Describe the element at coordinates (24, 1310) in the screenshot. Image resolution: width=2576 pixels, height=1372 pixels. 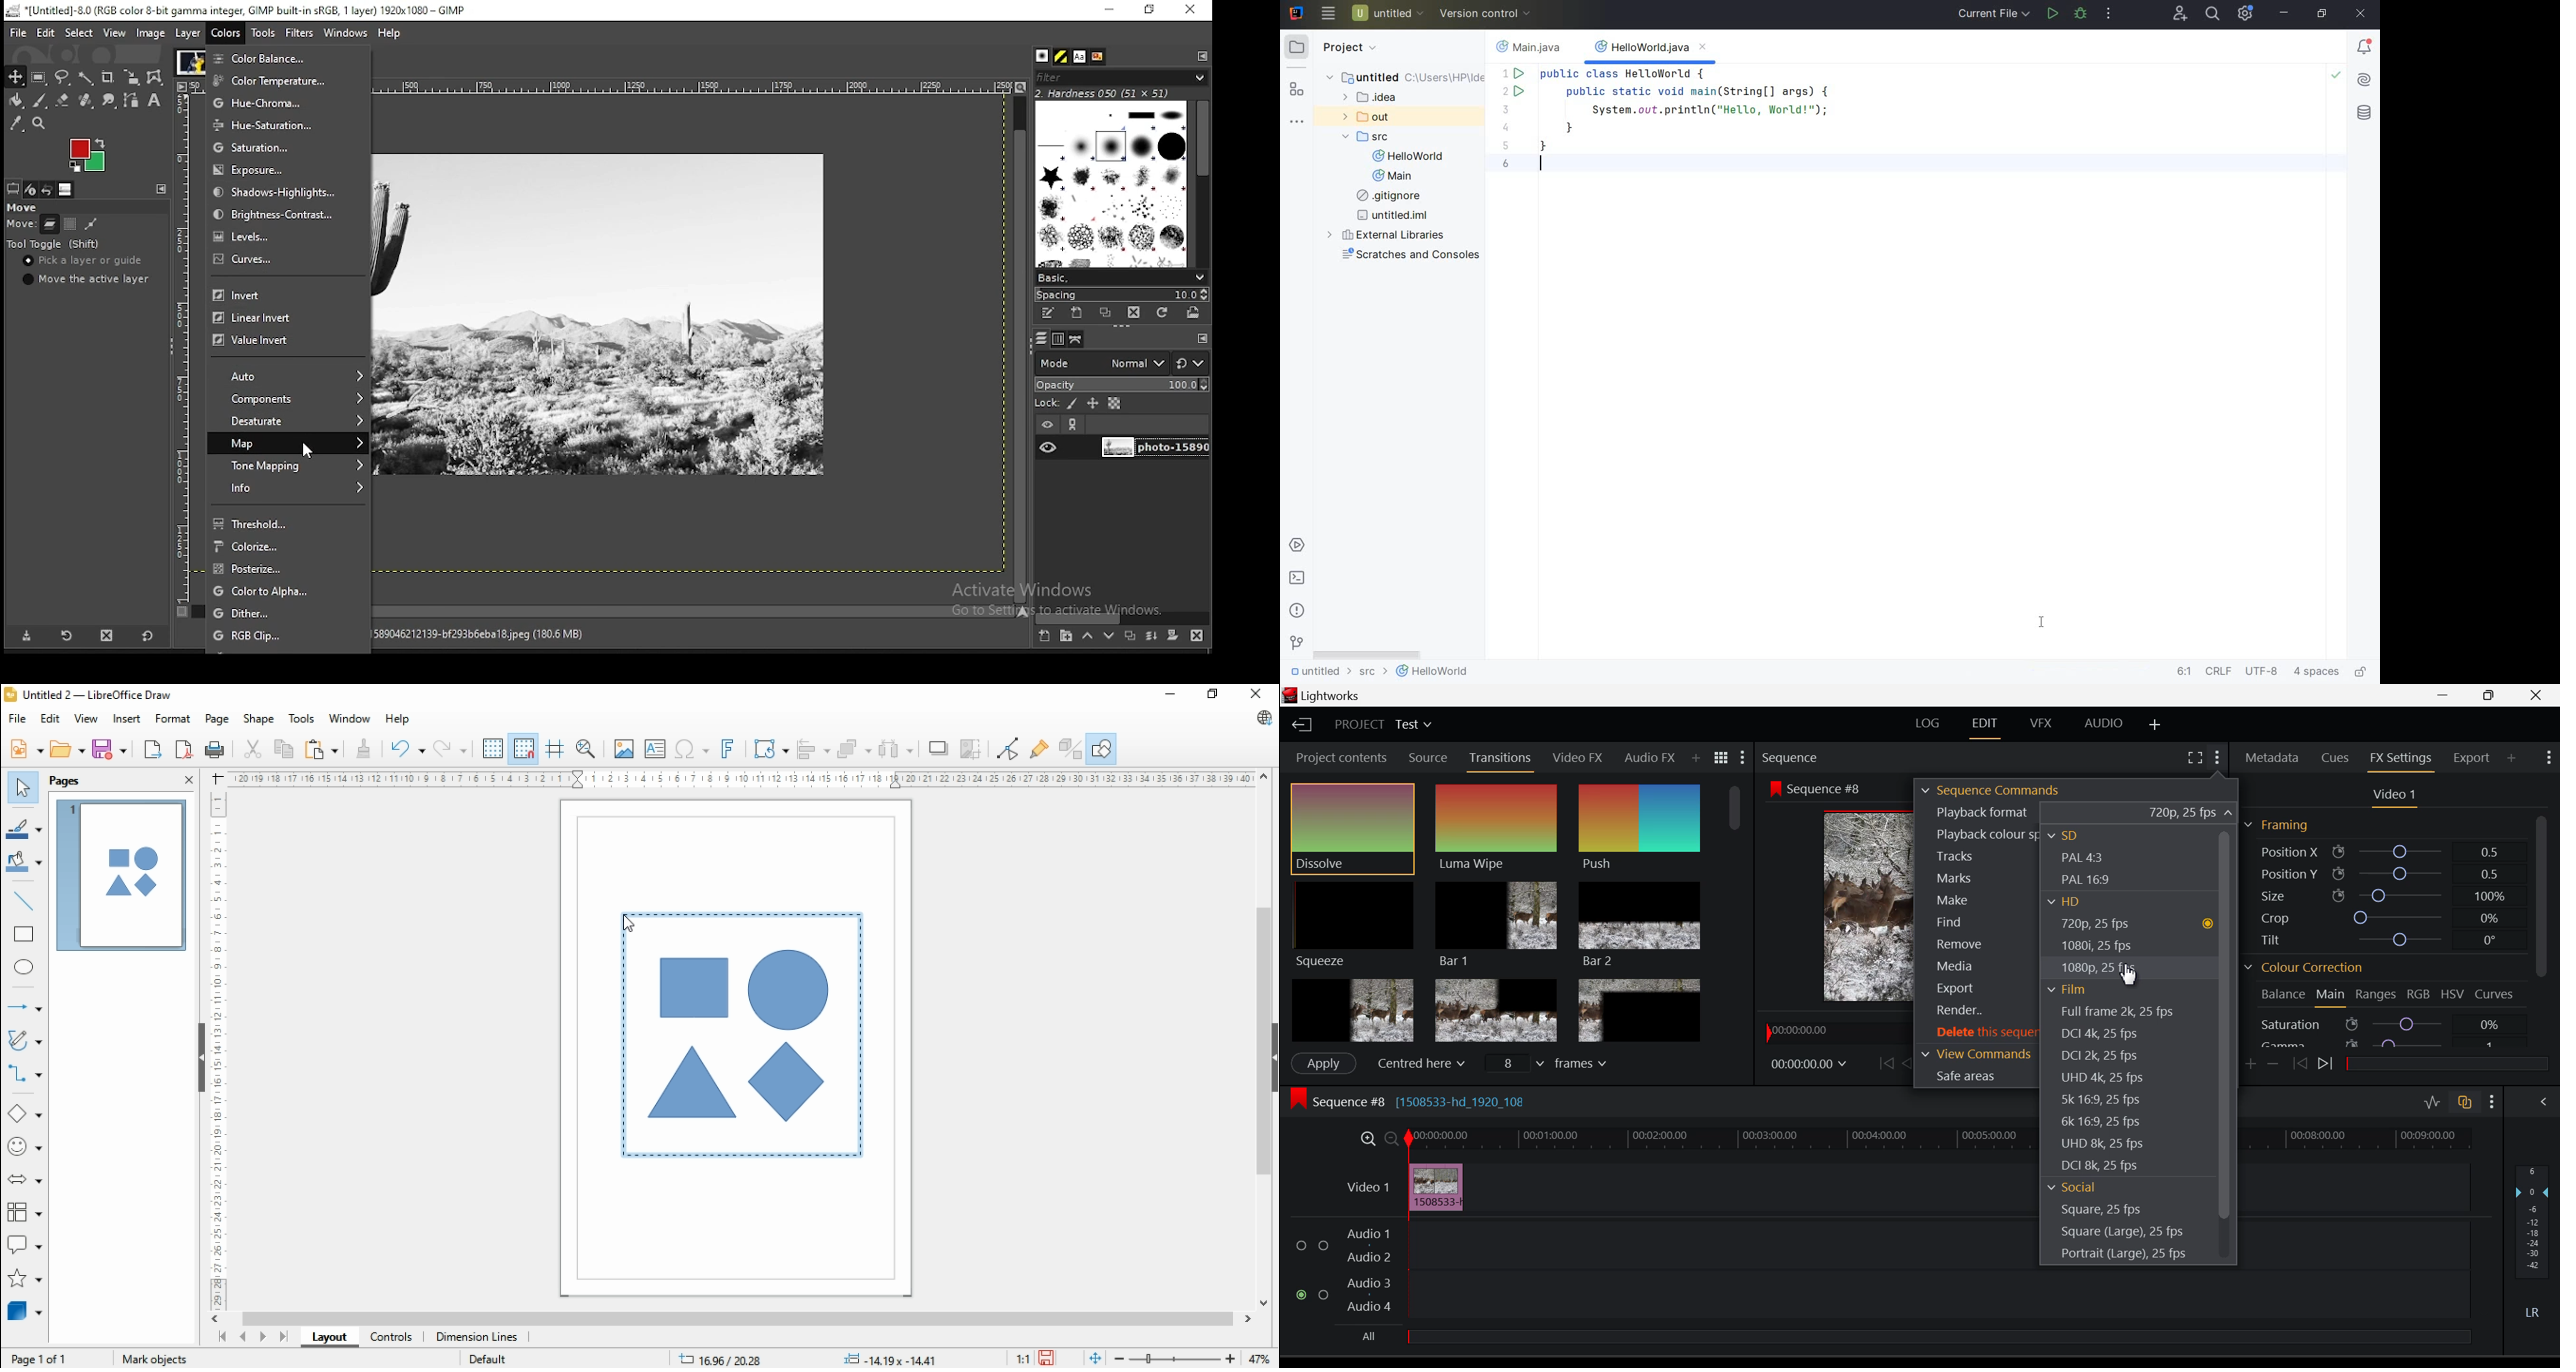
I see `3D objects` at that location.